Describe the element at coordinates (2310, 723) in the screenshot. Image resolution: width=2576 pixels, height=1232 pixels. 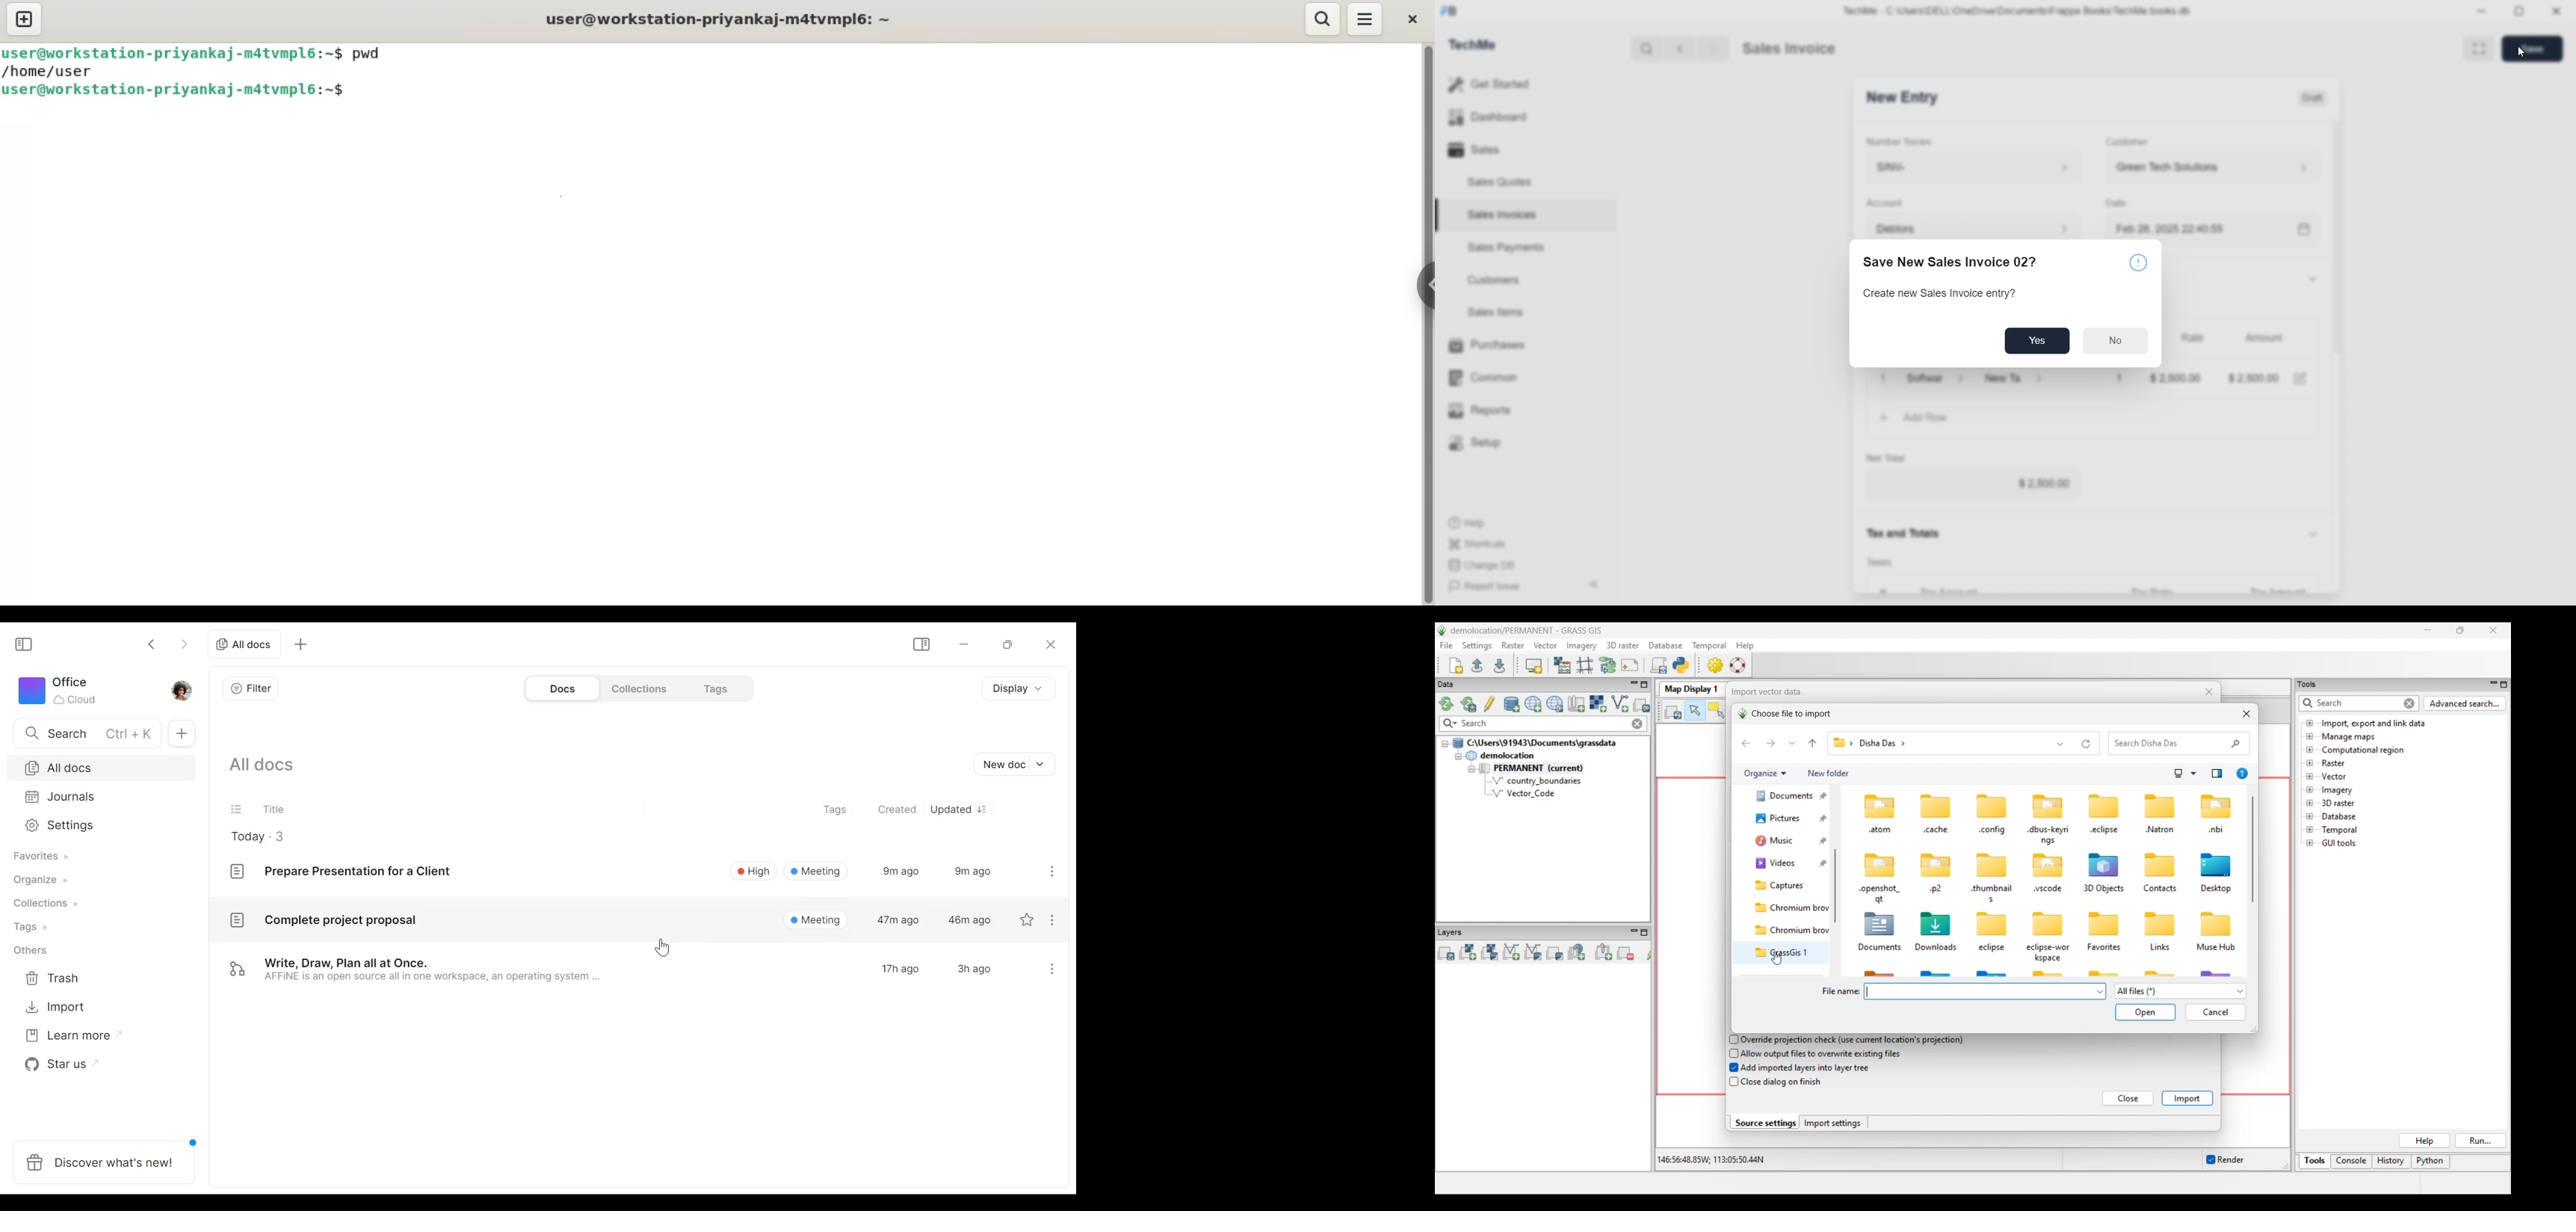
I see `Click to open files under Import, export and link data` at that location.